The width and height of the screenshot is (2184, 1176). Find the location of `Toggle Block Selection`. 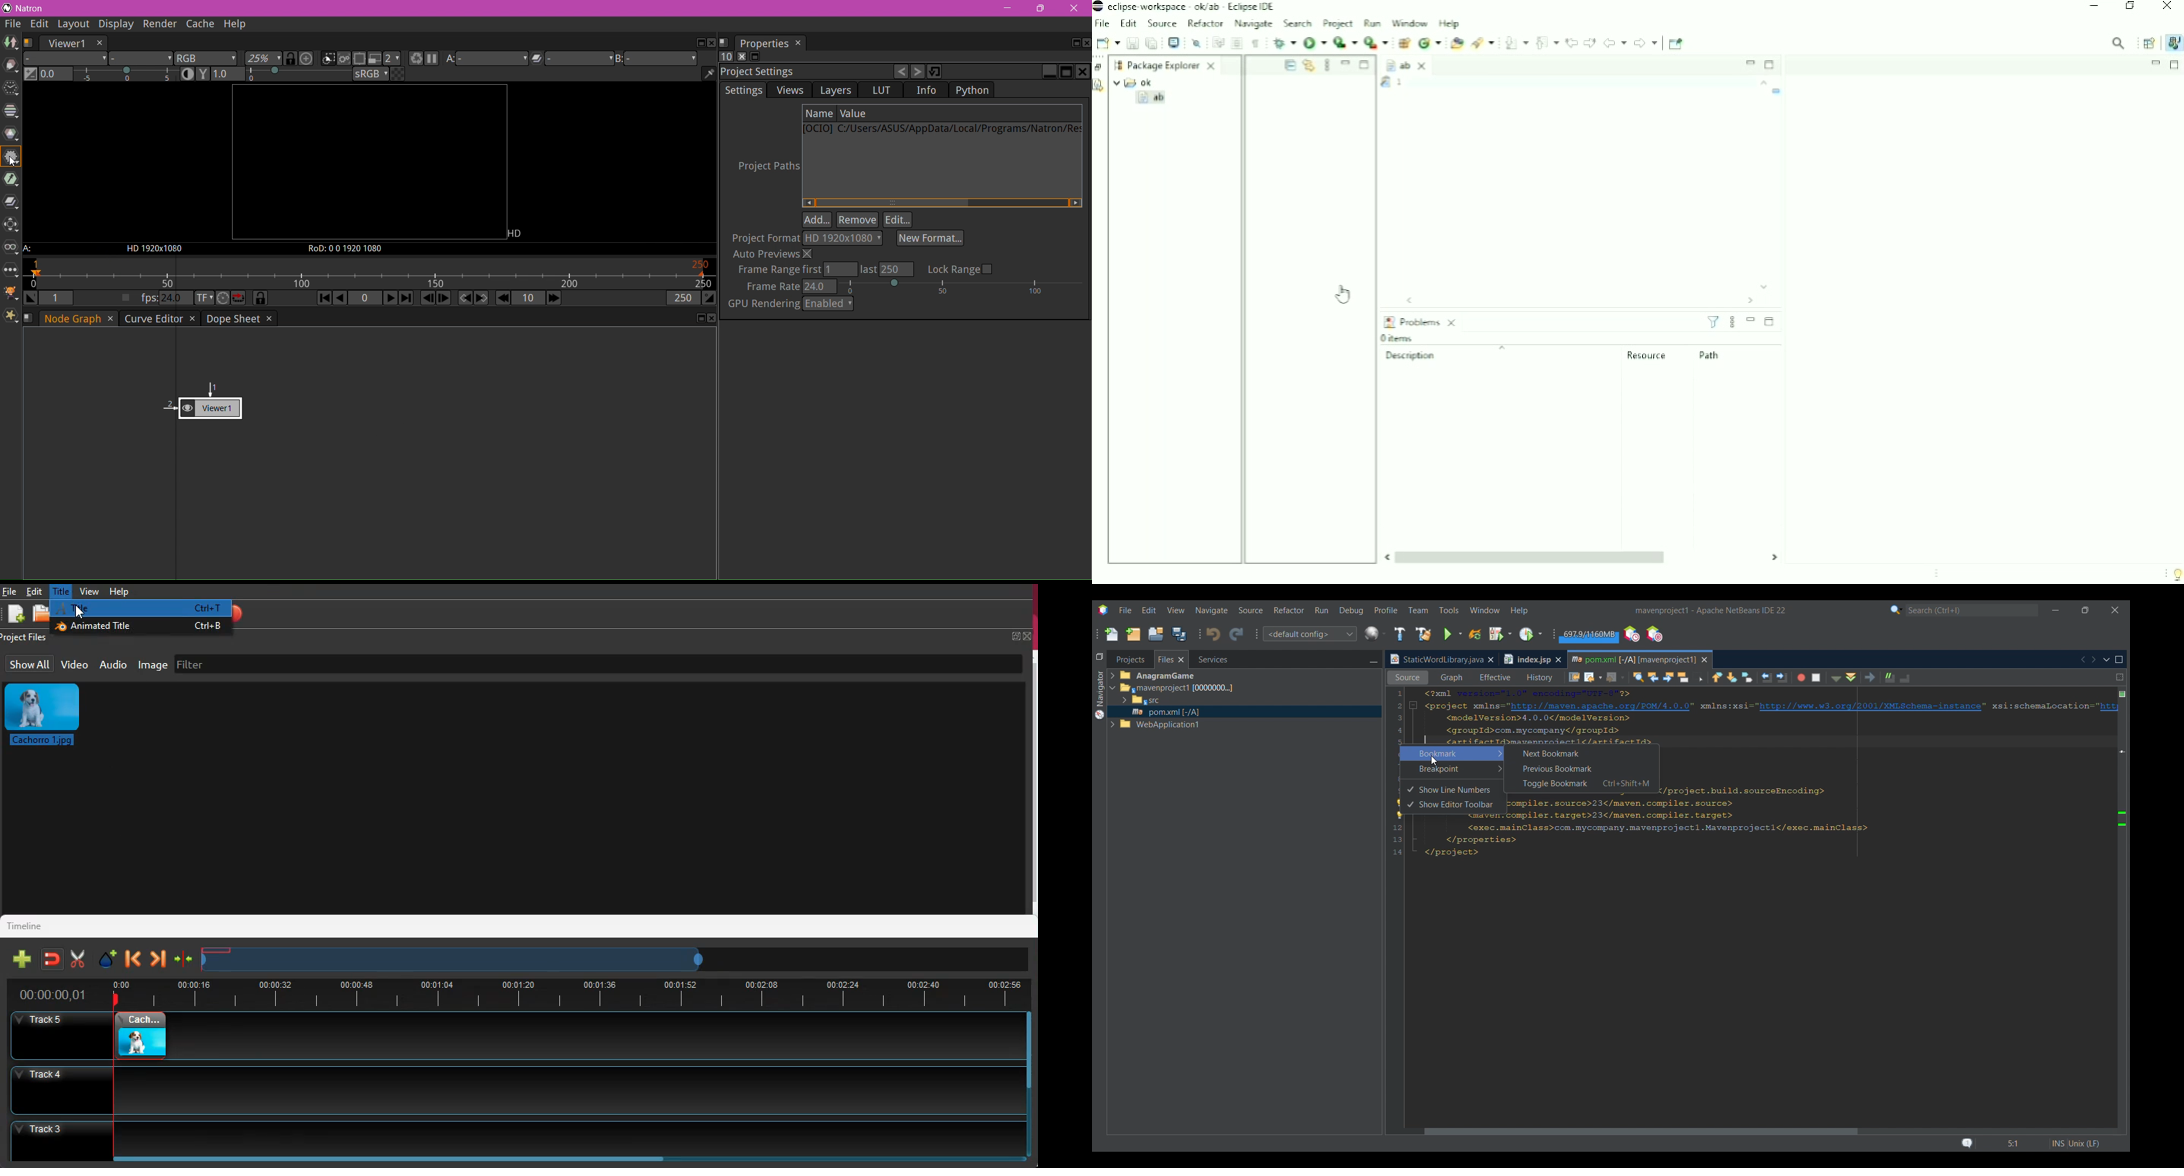

Toggle Block Selection is located at coordinates (1237, 43).